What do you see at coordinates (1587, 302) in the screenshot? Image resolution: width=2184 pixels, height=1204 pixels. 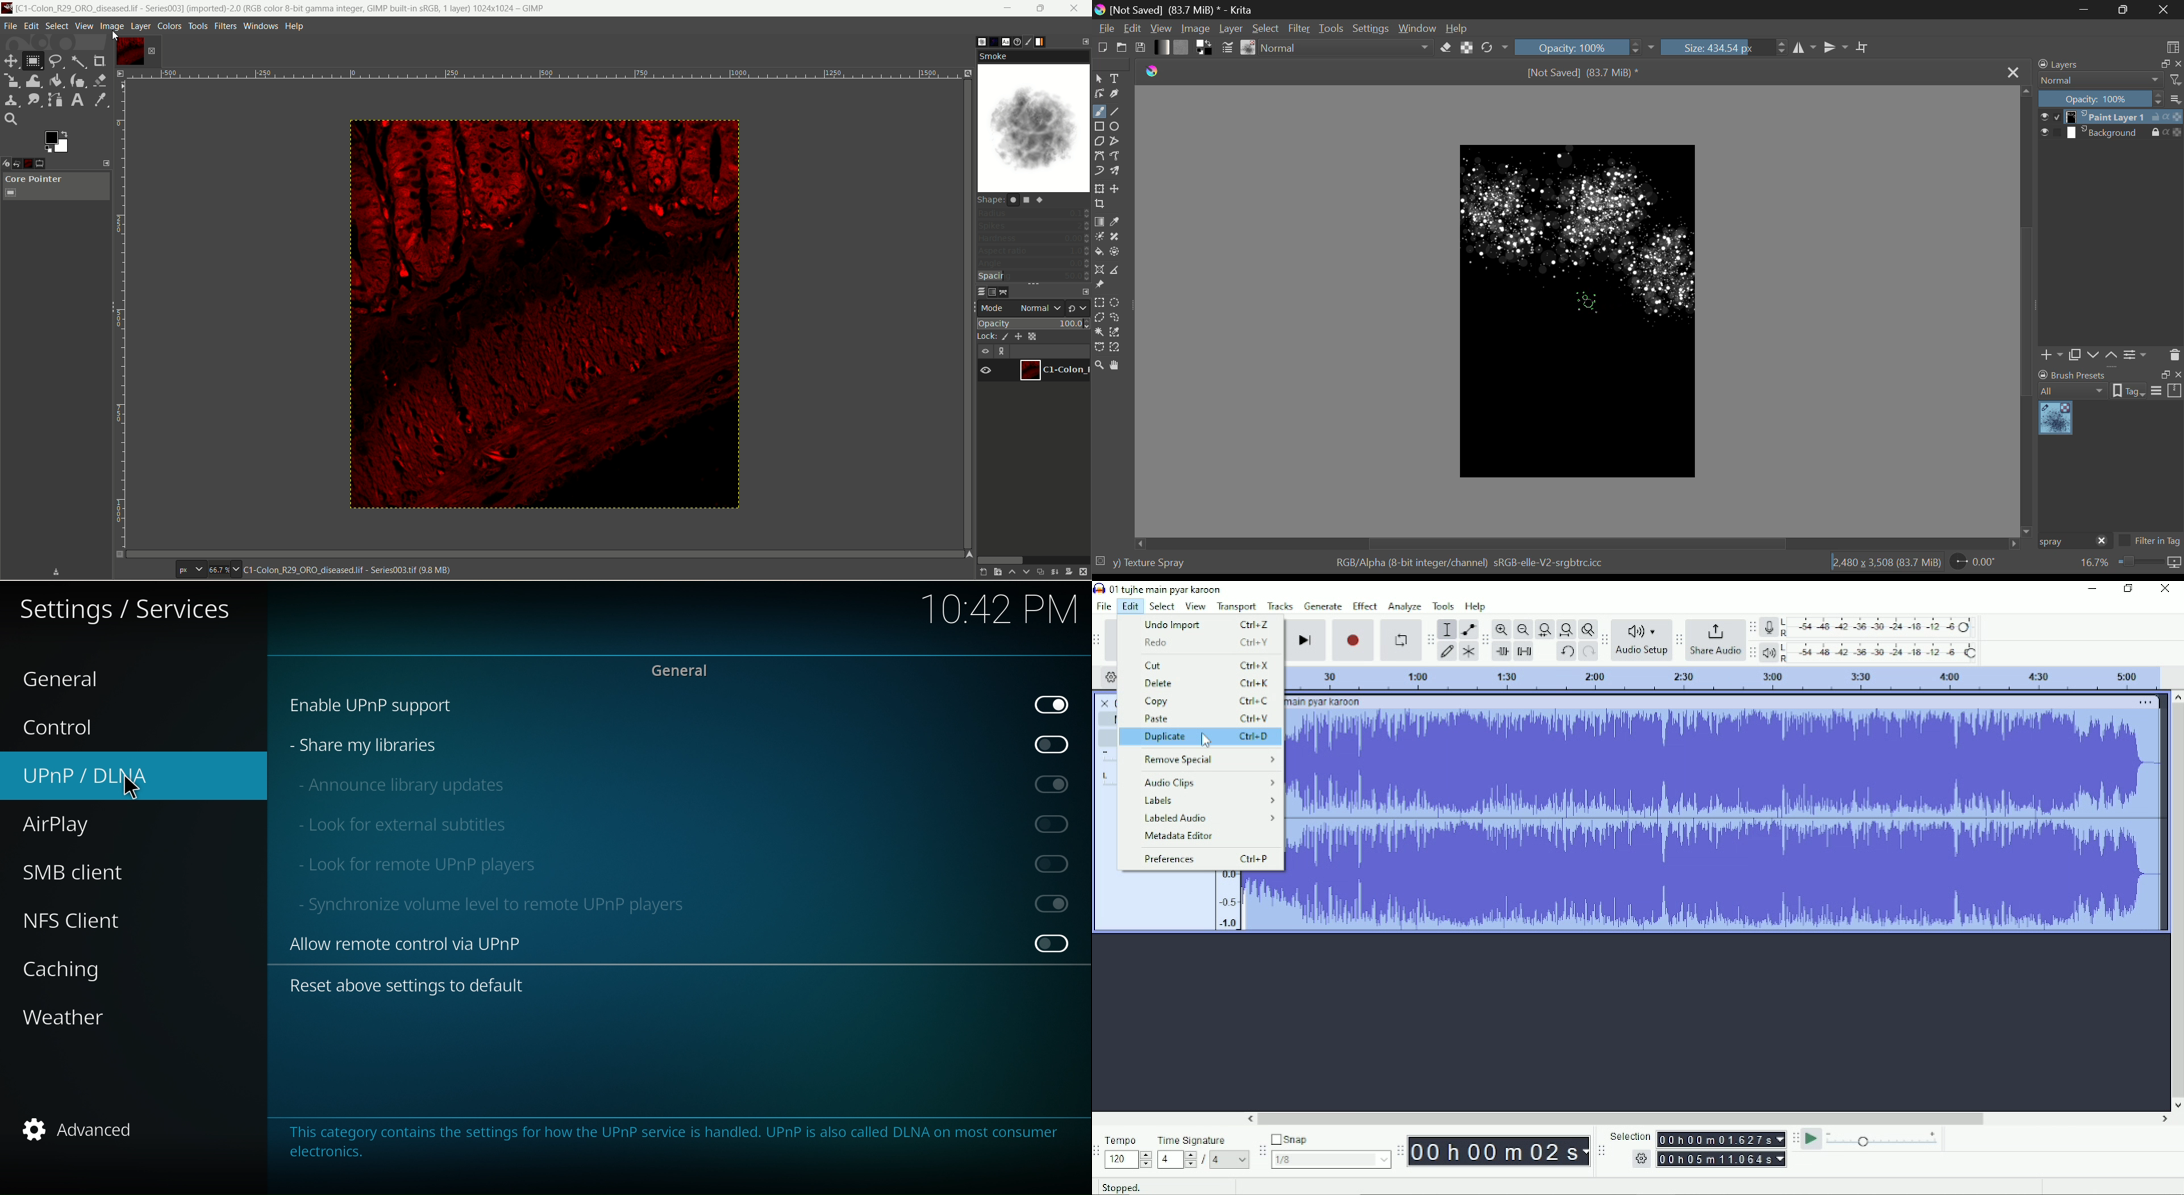 I see `Click Cursor Position` at bounding box center [1587, 302].